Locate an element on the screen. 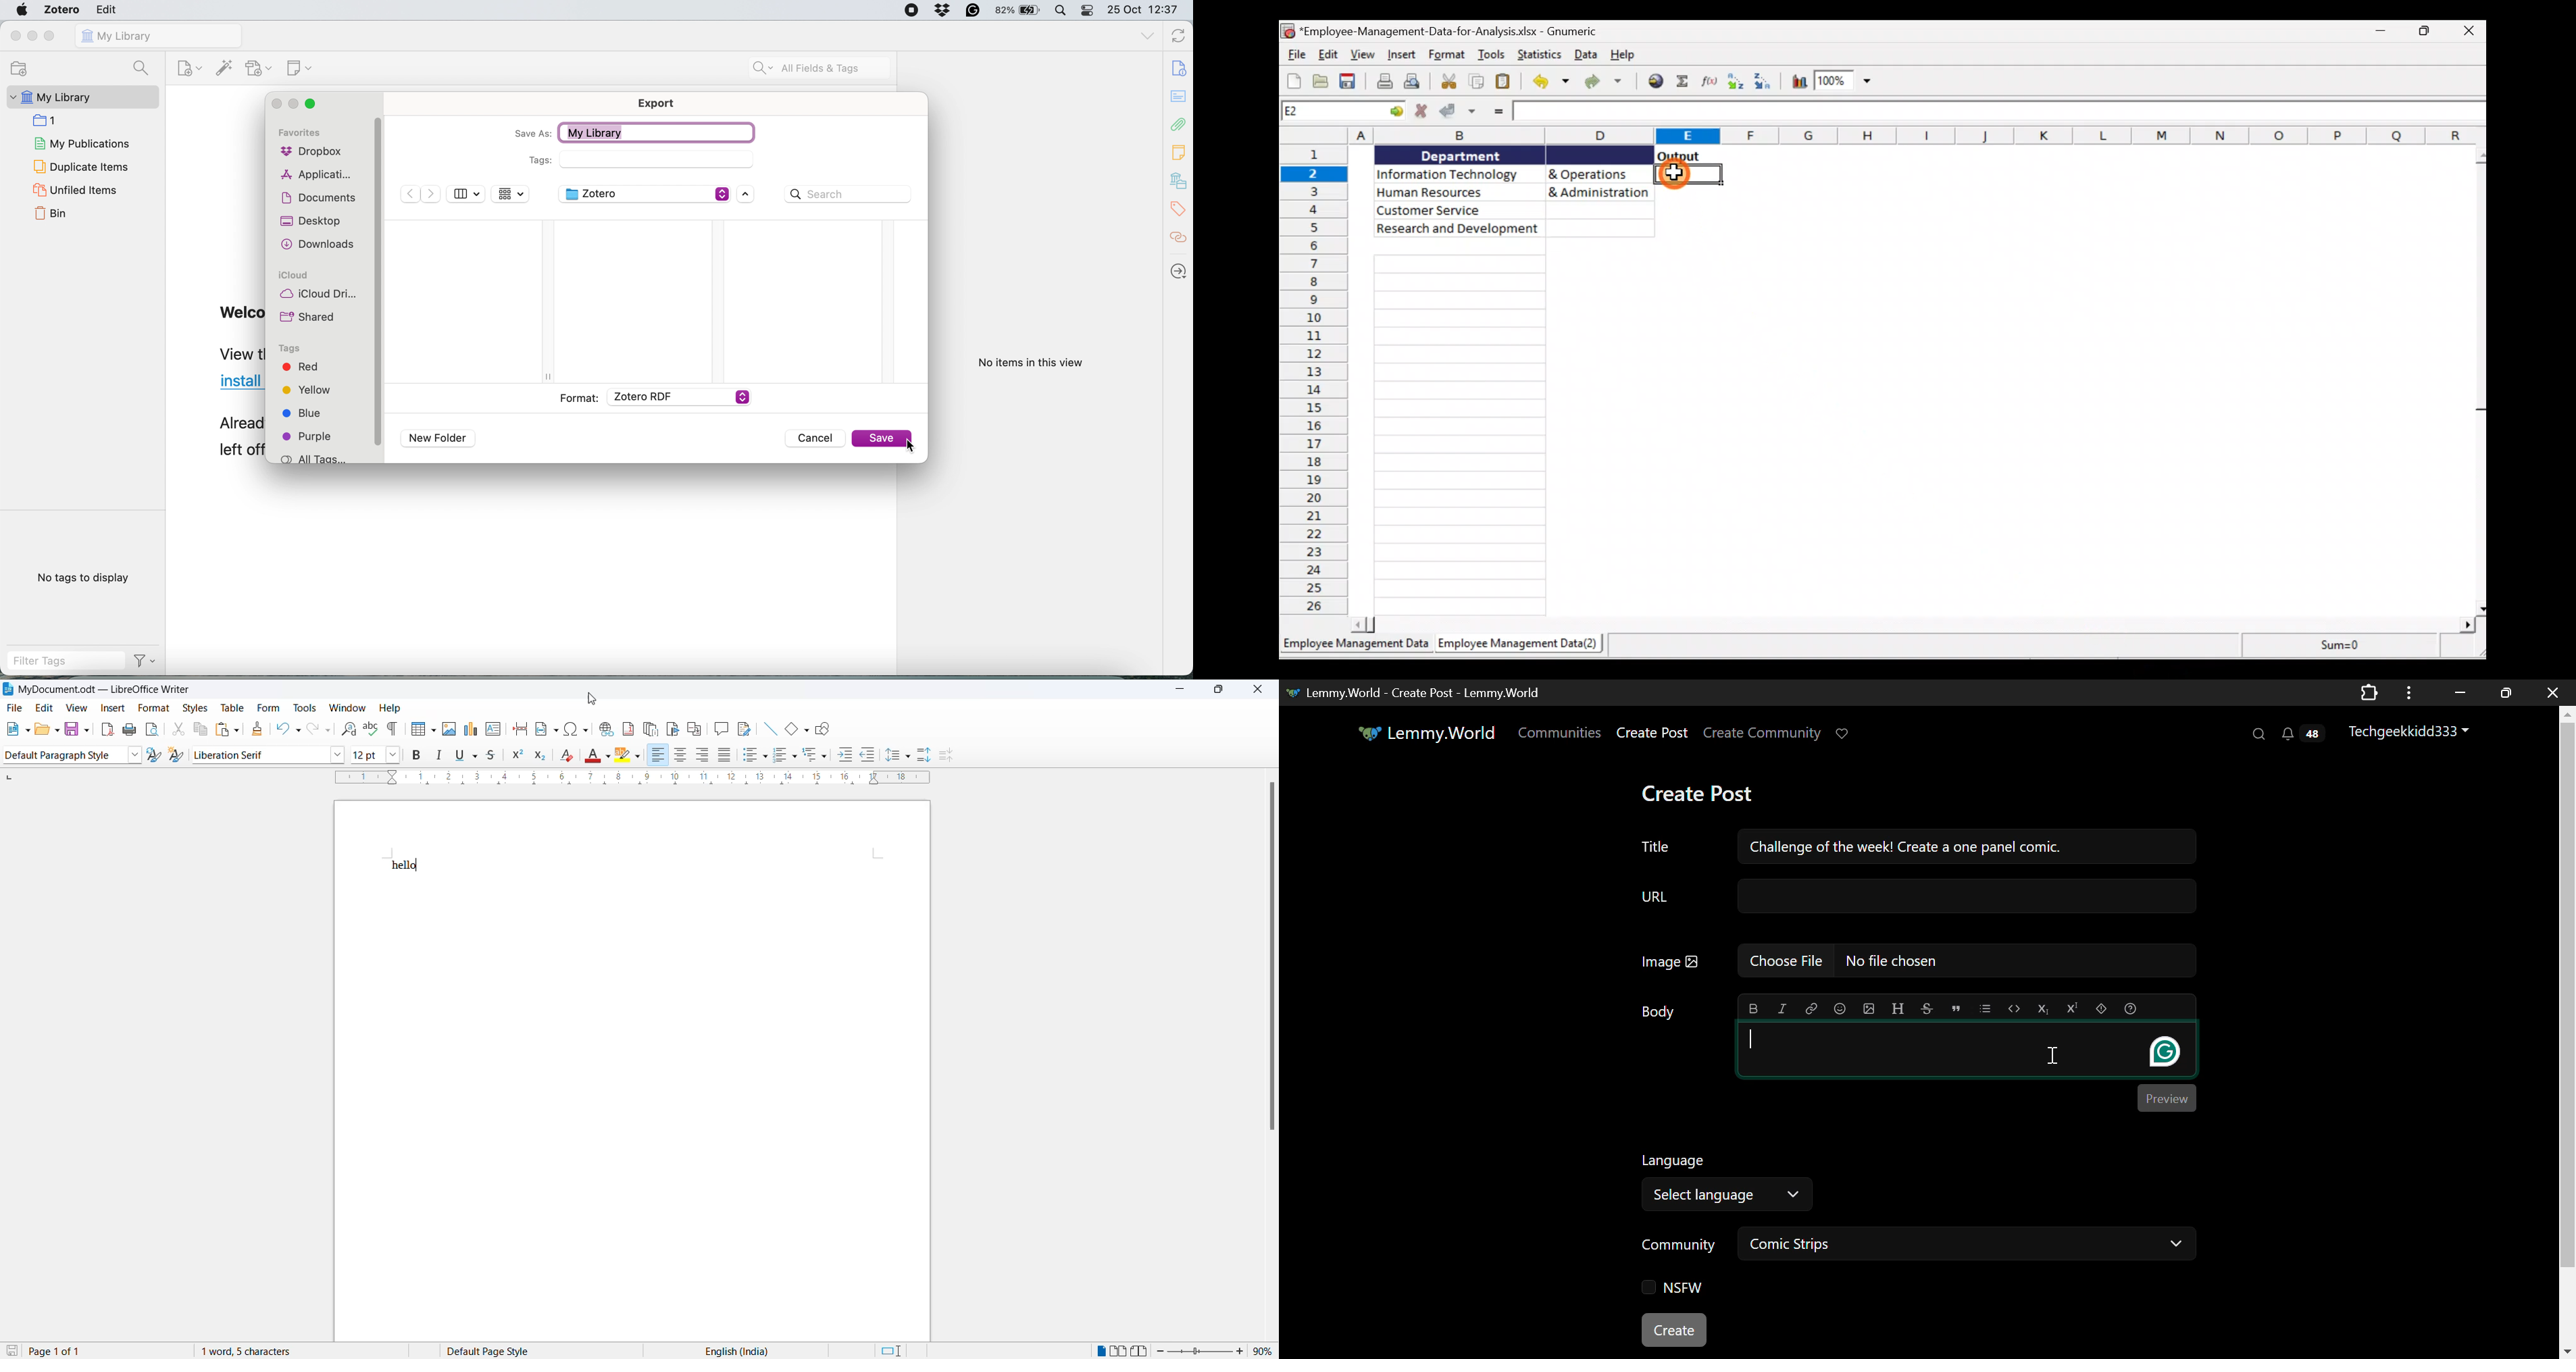 The image size is (2576, 1372). Cut is located at coordinates (175, 729).